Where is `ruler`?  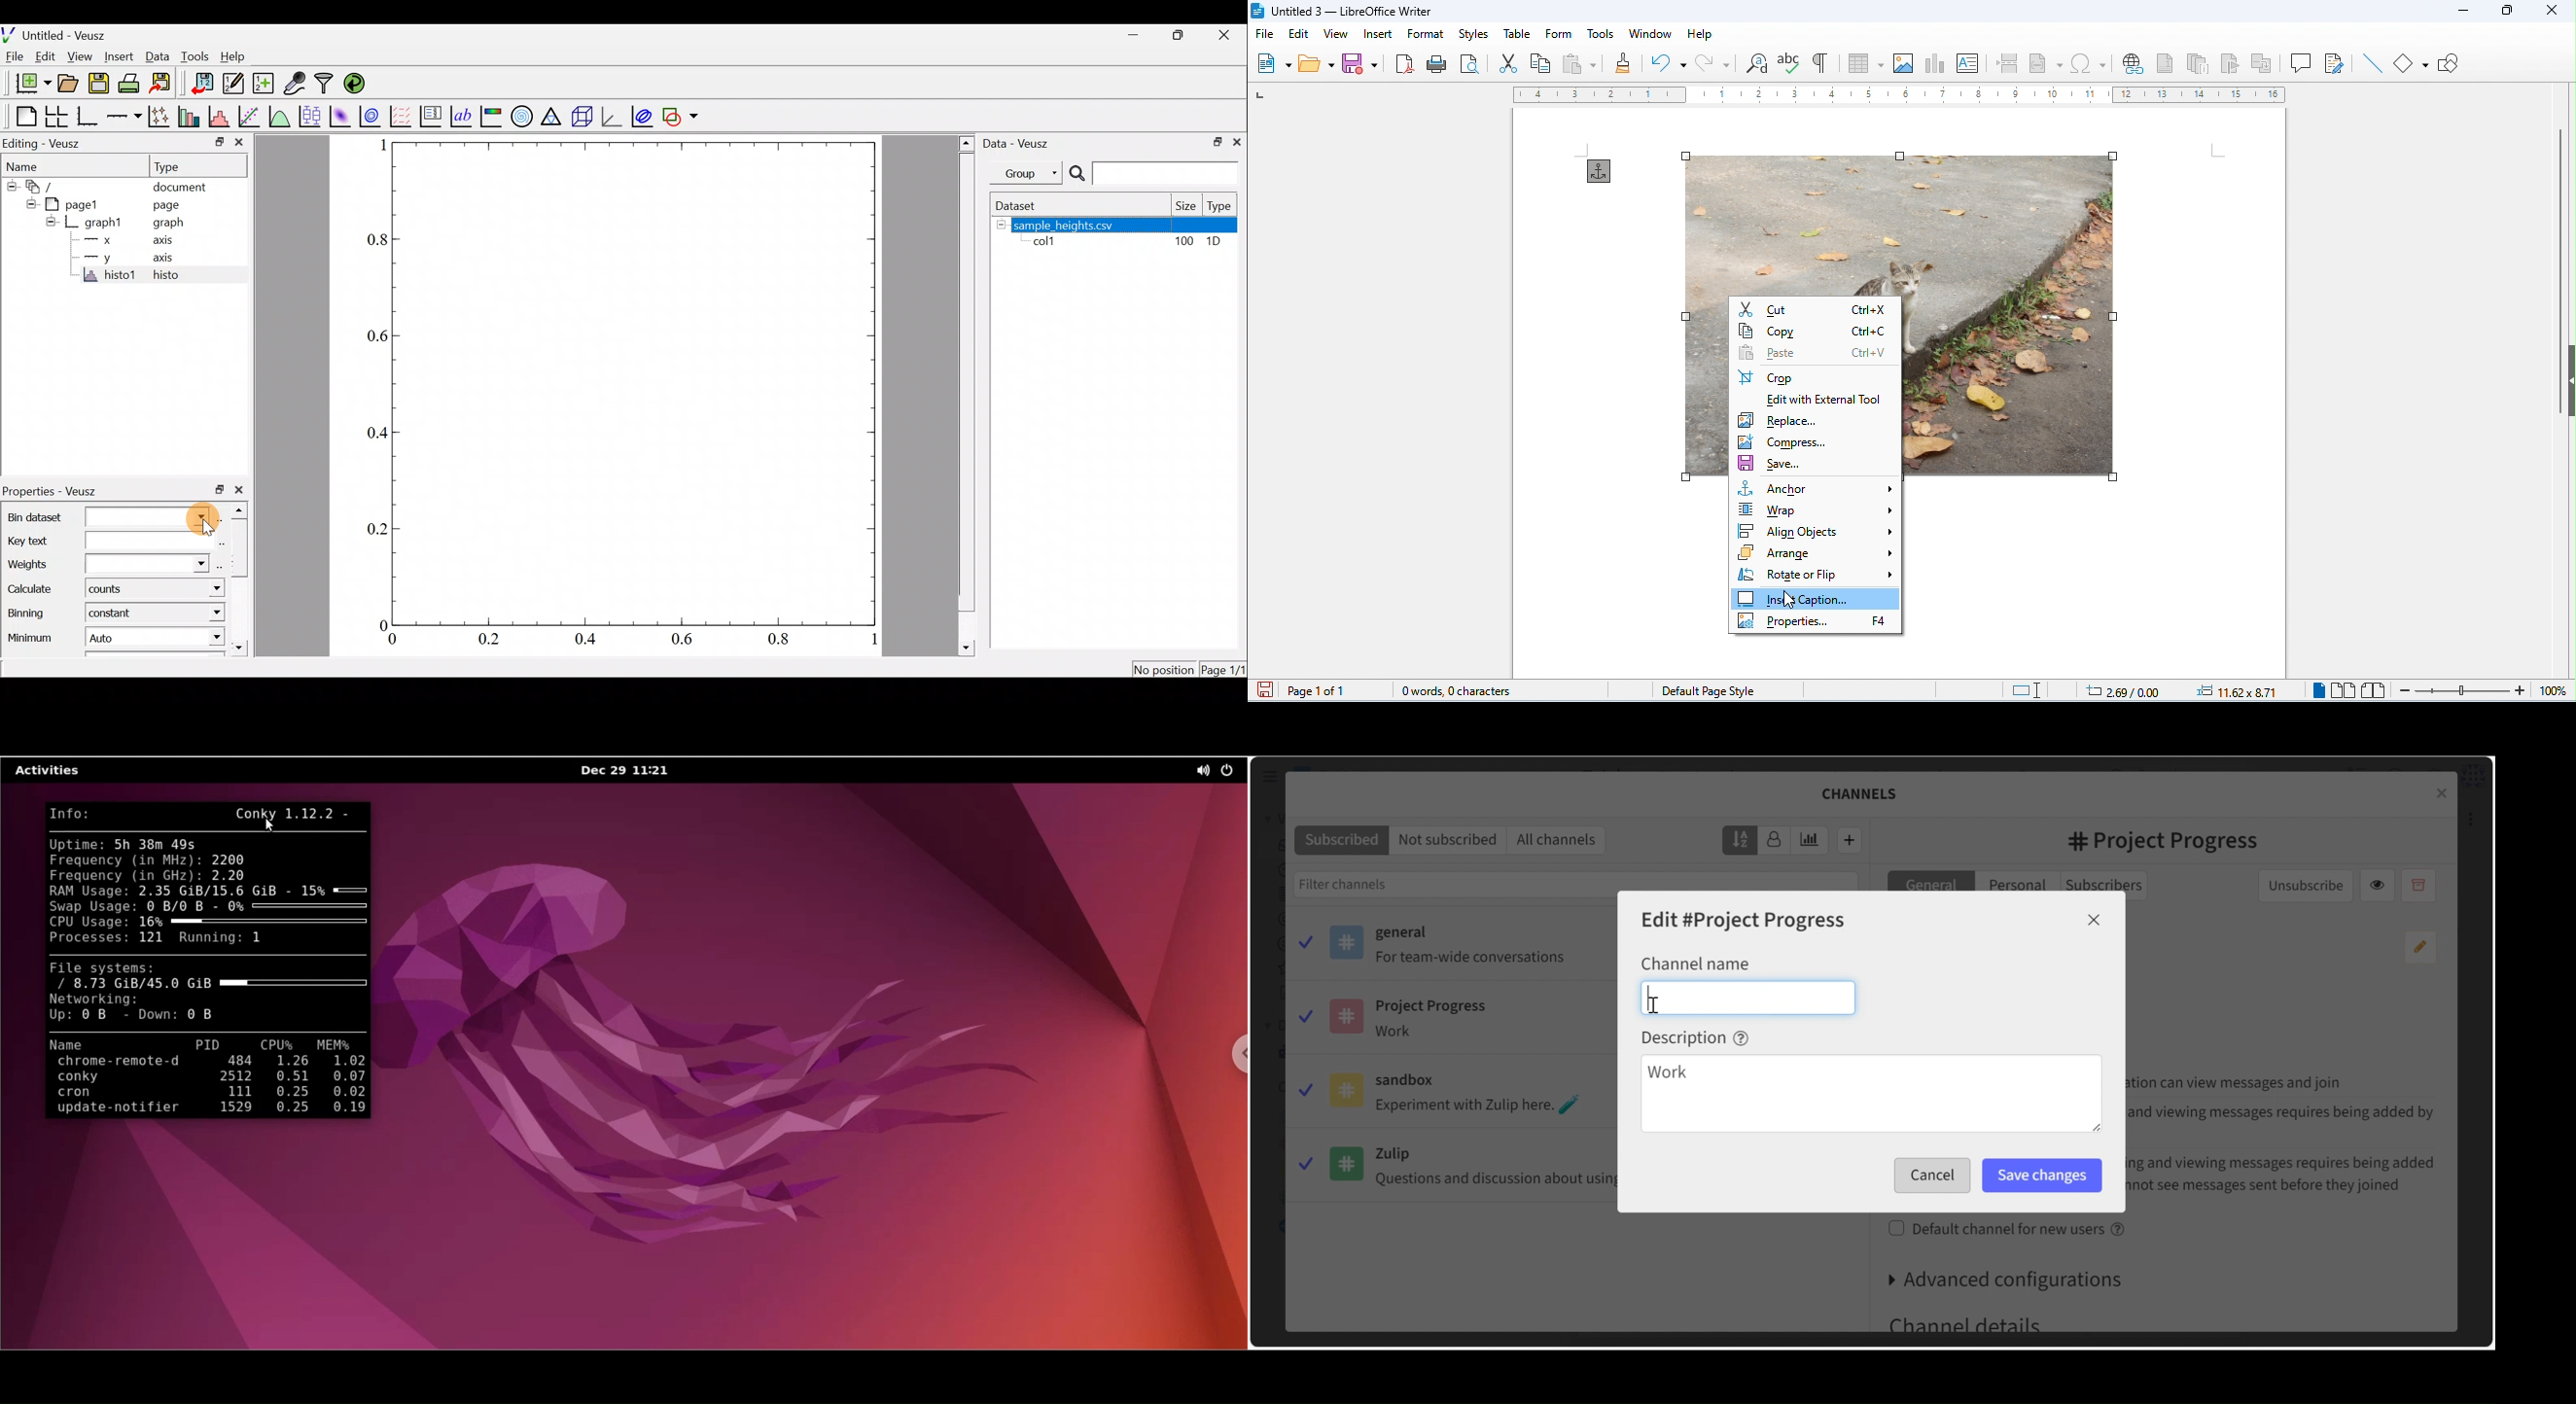
ruler is located at coordinates (1900, 95).